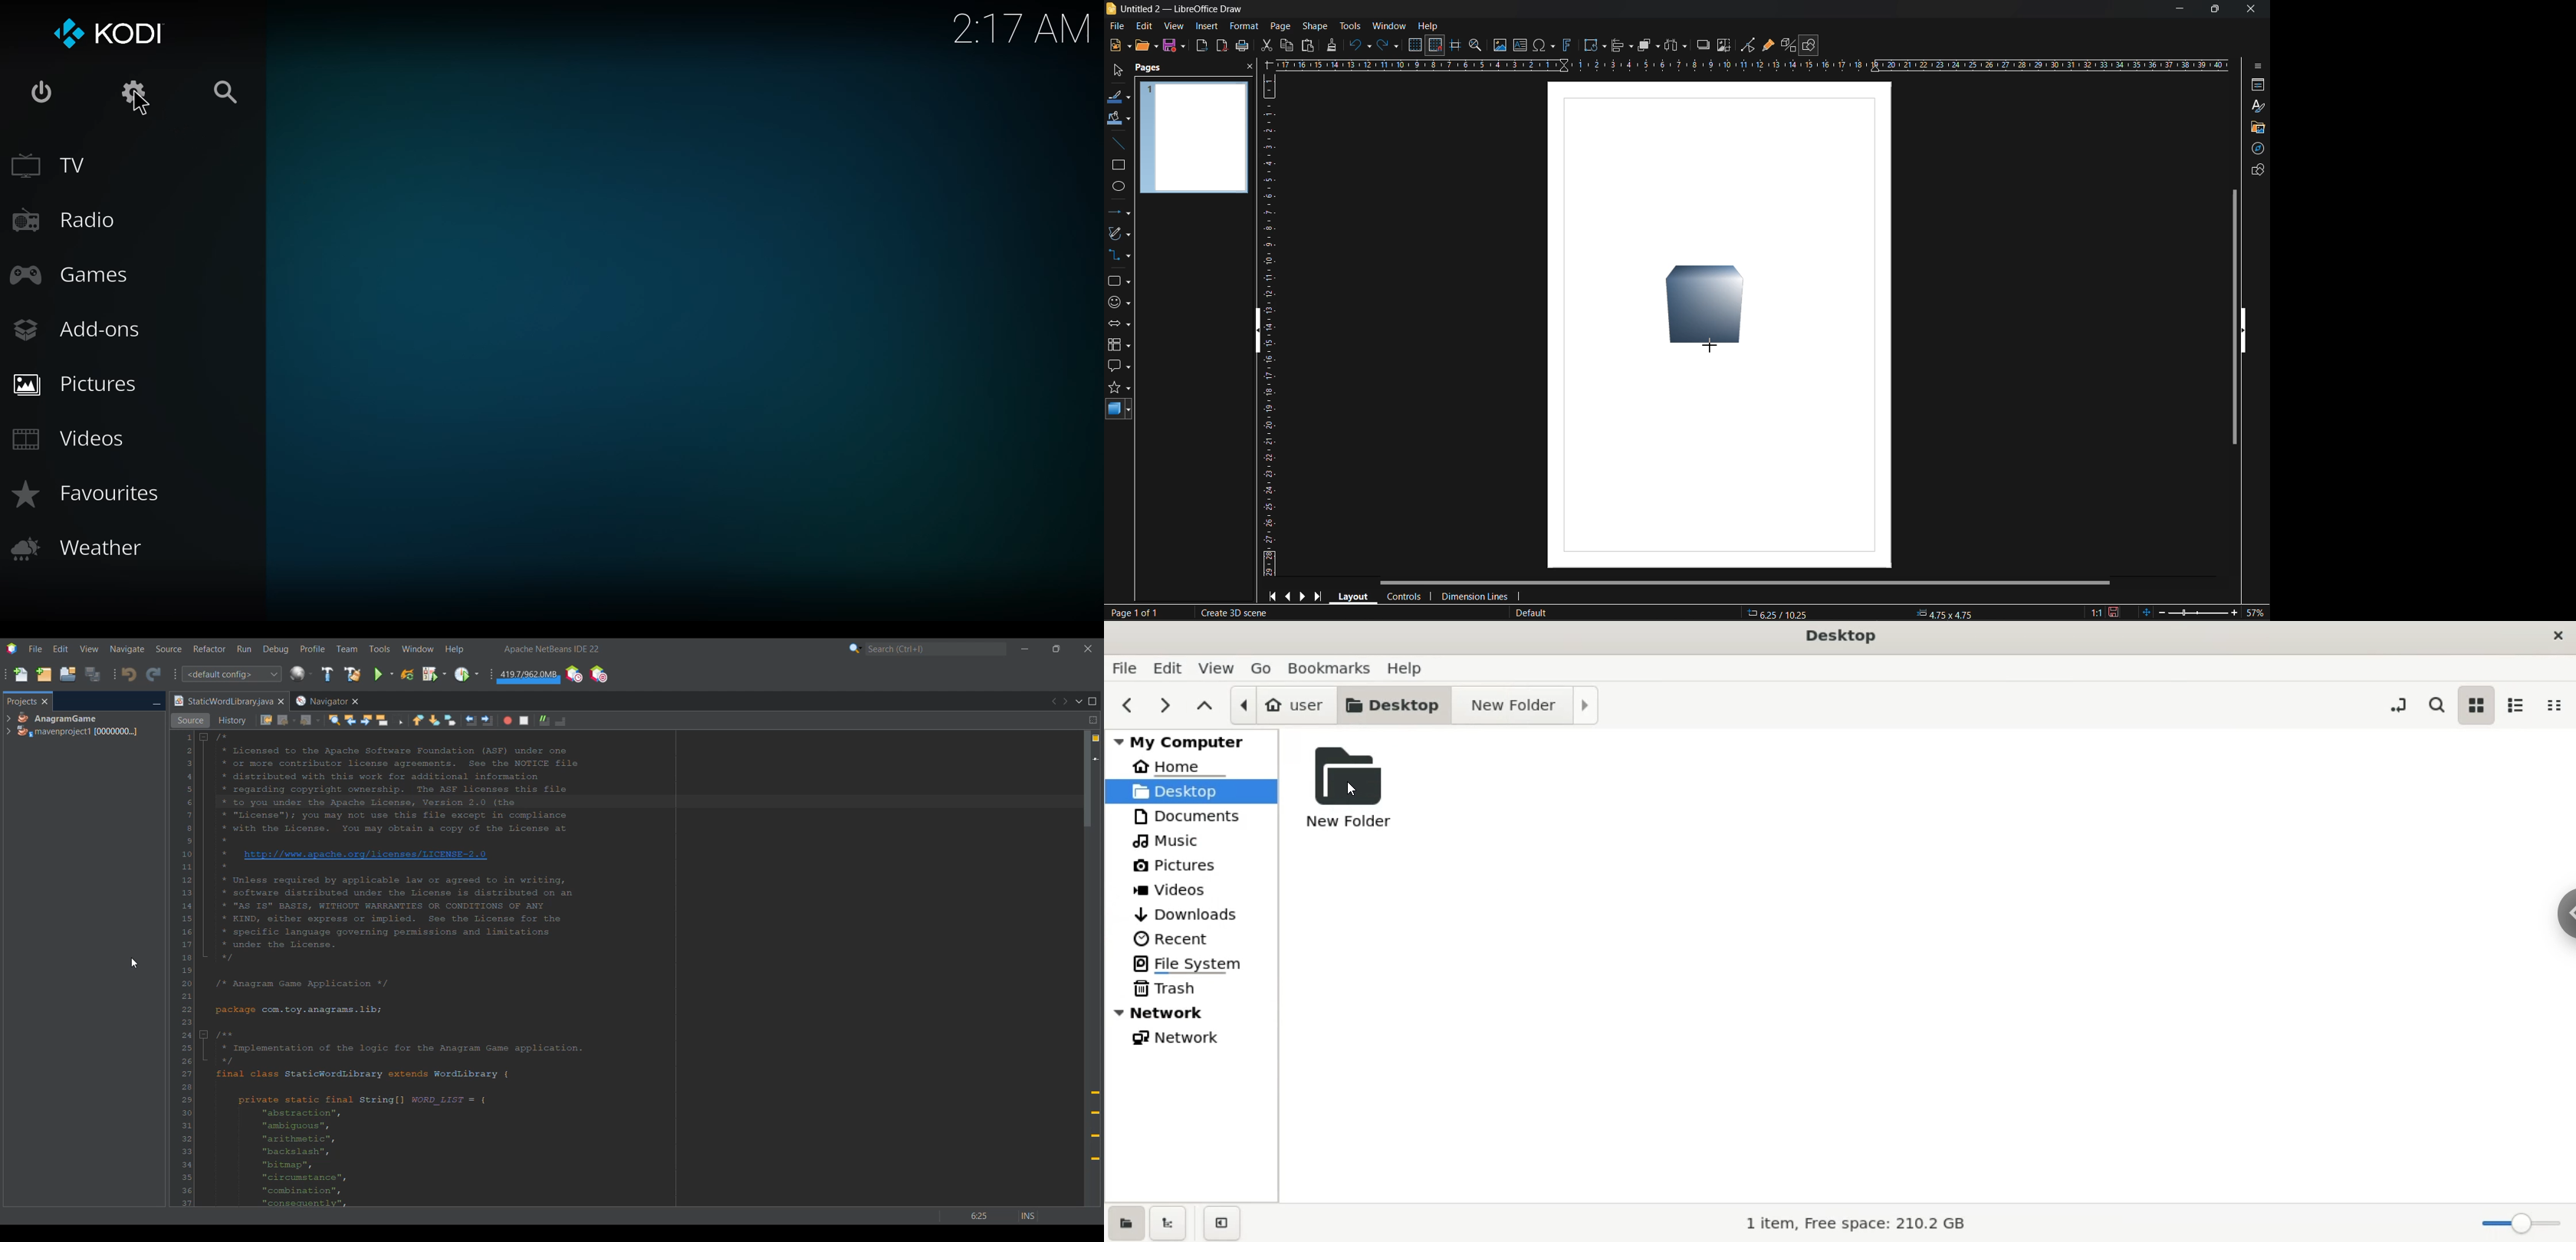  What do you see at coordinates (231, 674) in the screenshot?
I see `Configuration options` at bounding box center [231, 674].